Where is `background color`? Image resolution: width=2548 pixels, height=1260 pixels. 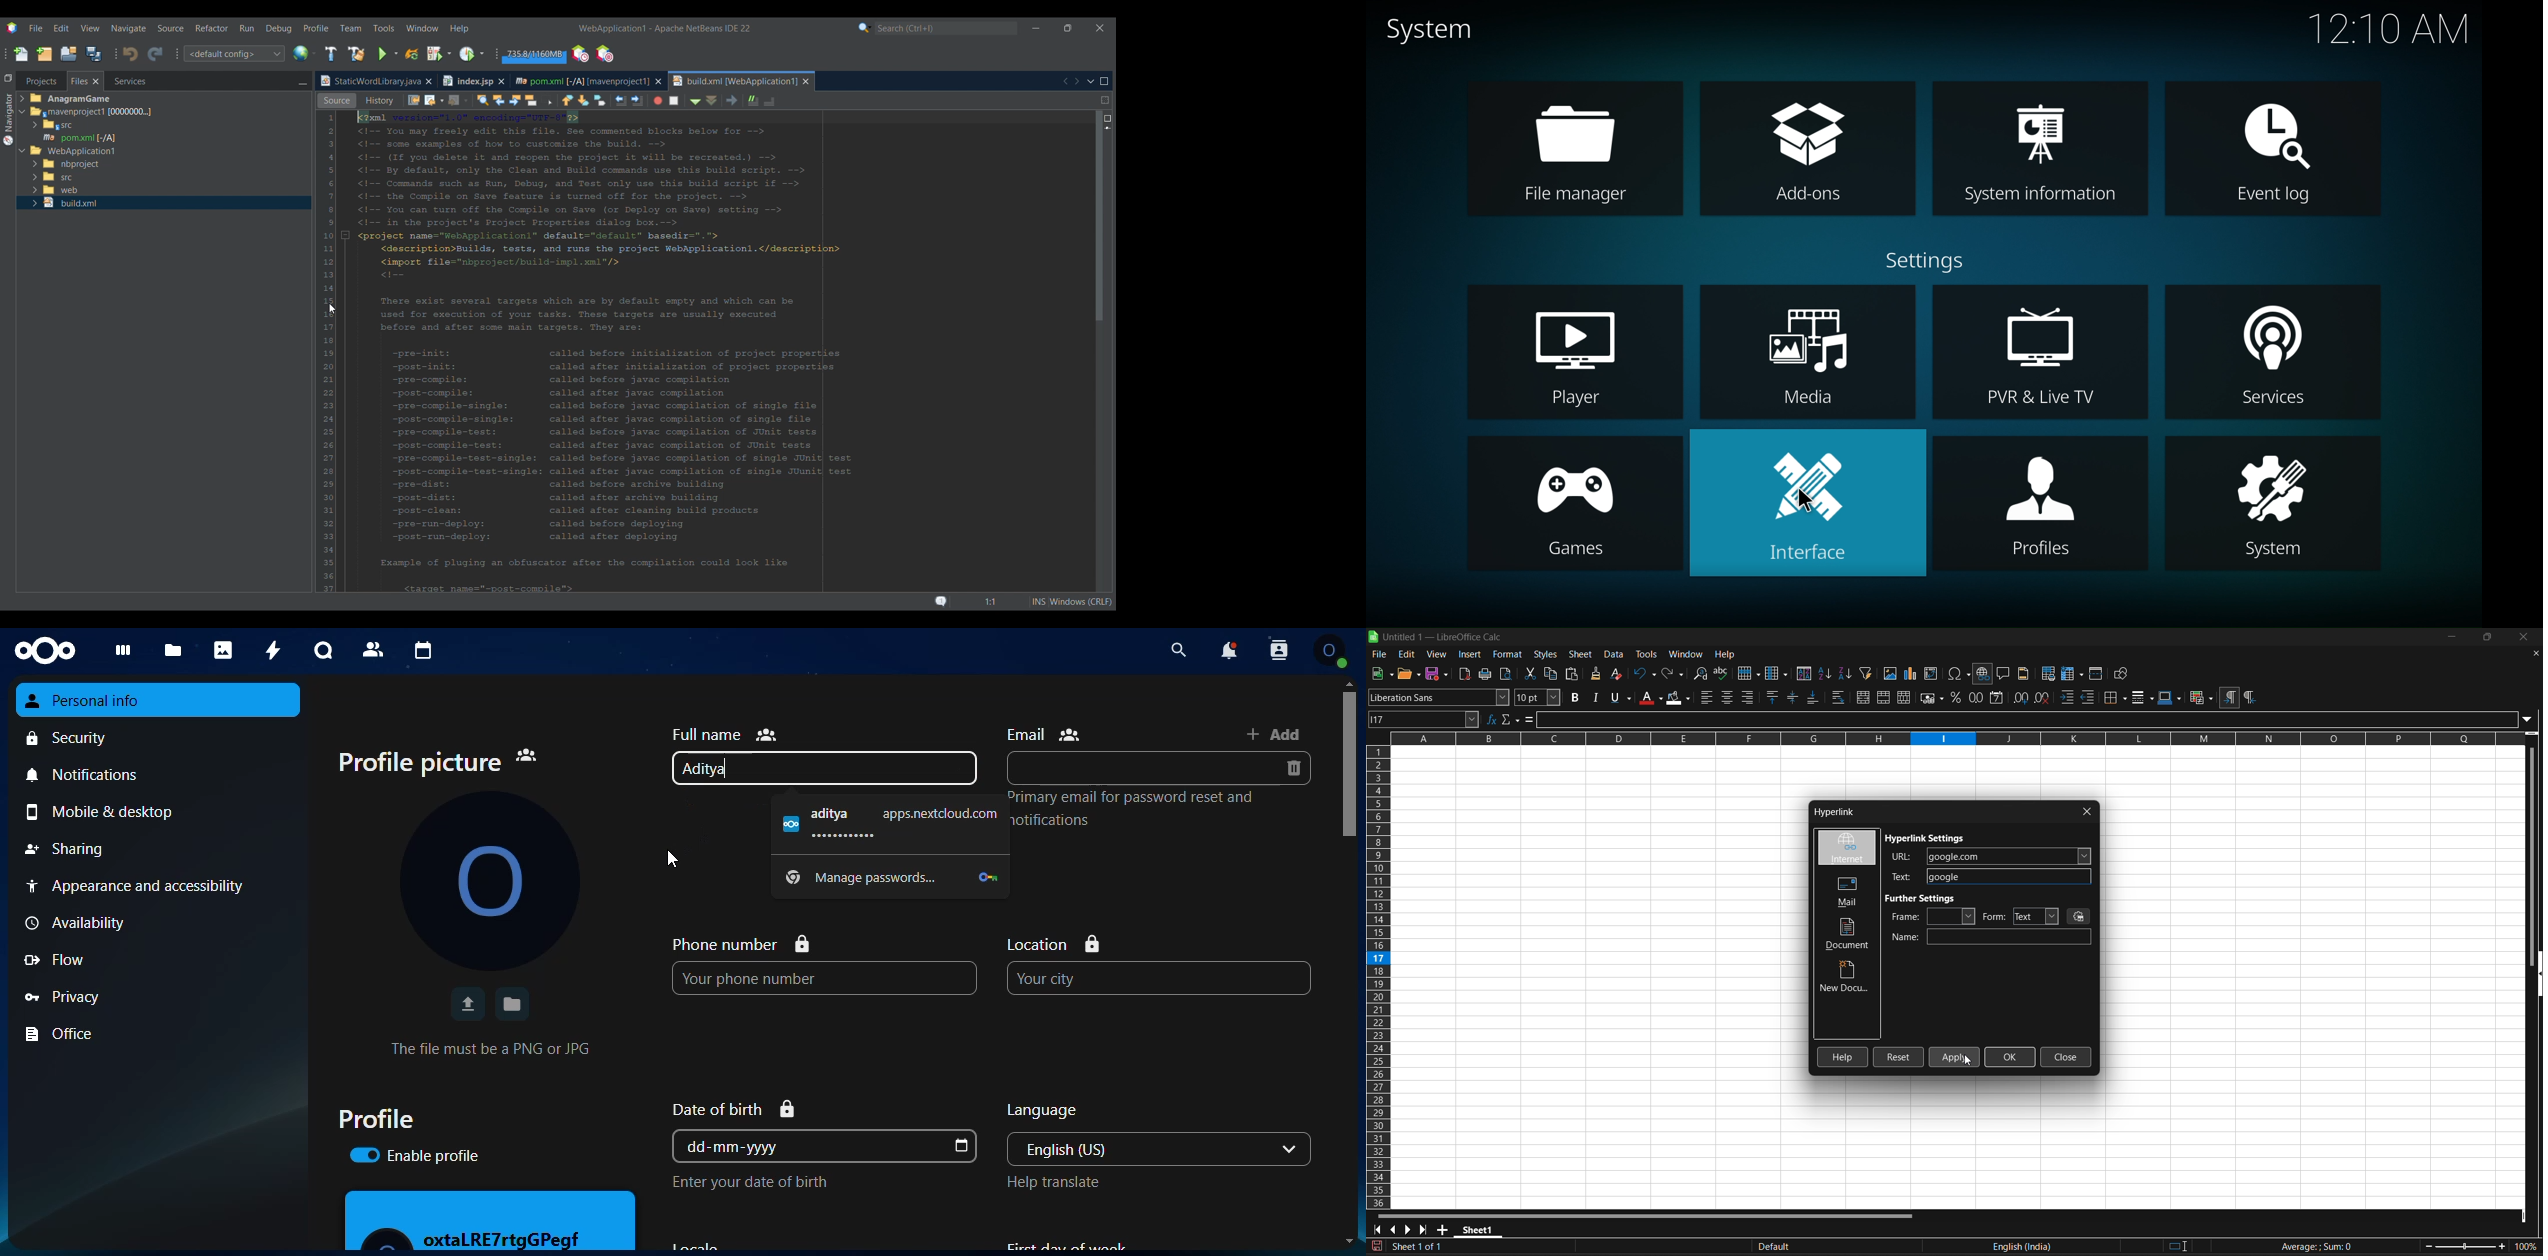
background color is located at coordinates (1679, 697).